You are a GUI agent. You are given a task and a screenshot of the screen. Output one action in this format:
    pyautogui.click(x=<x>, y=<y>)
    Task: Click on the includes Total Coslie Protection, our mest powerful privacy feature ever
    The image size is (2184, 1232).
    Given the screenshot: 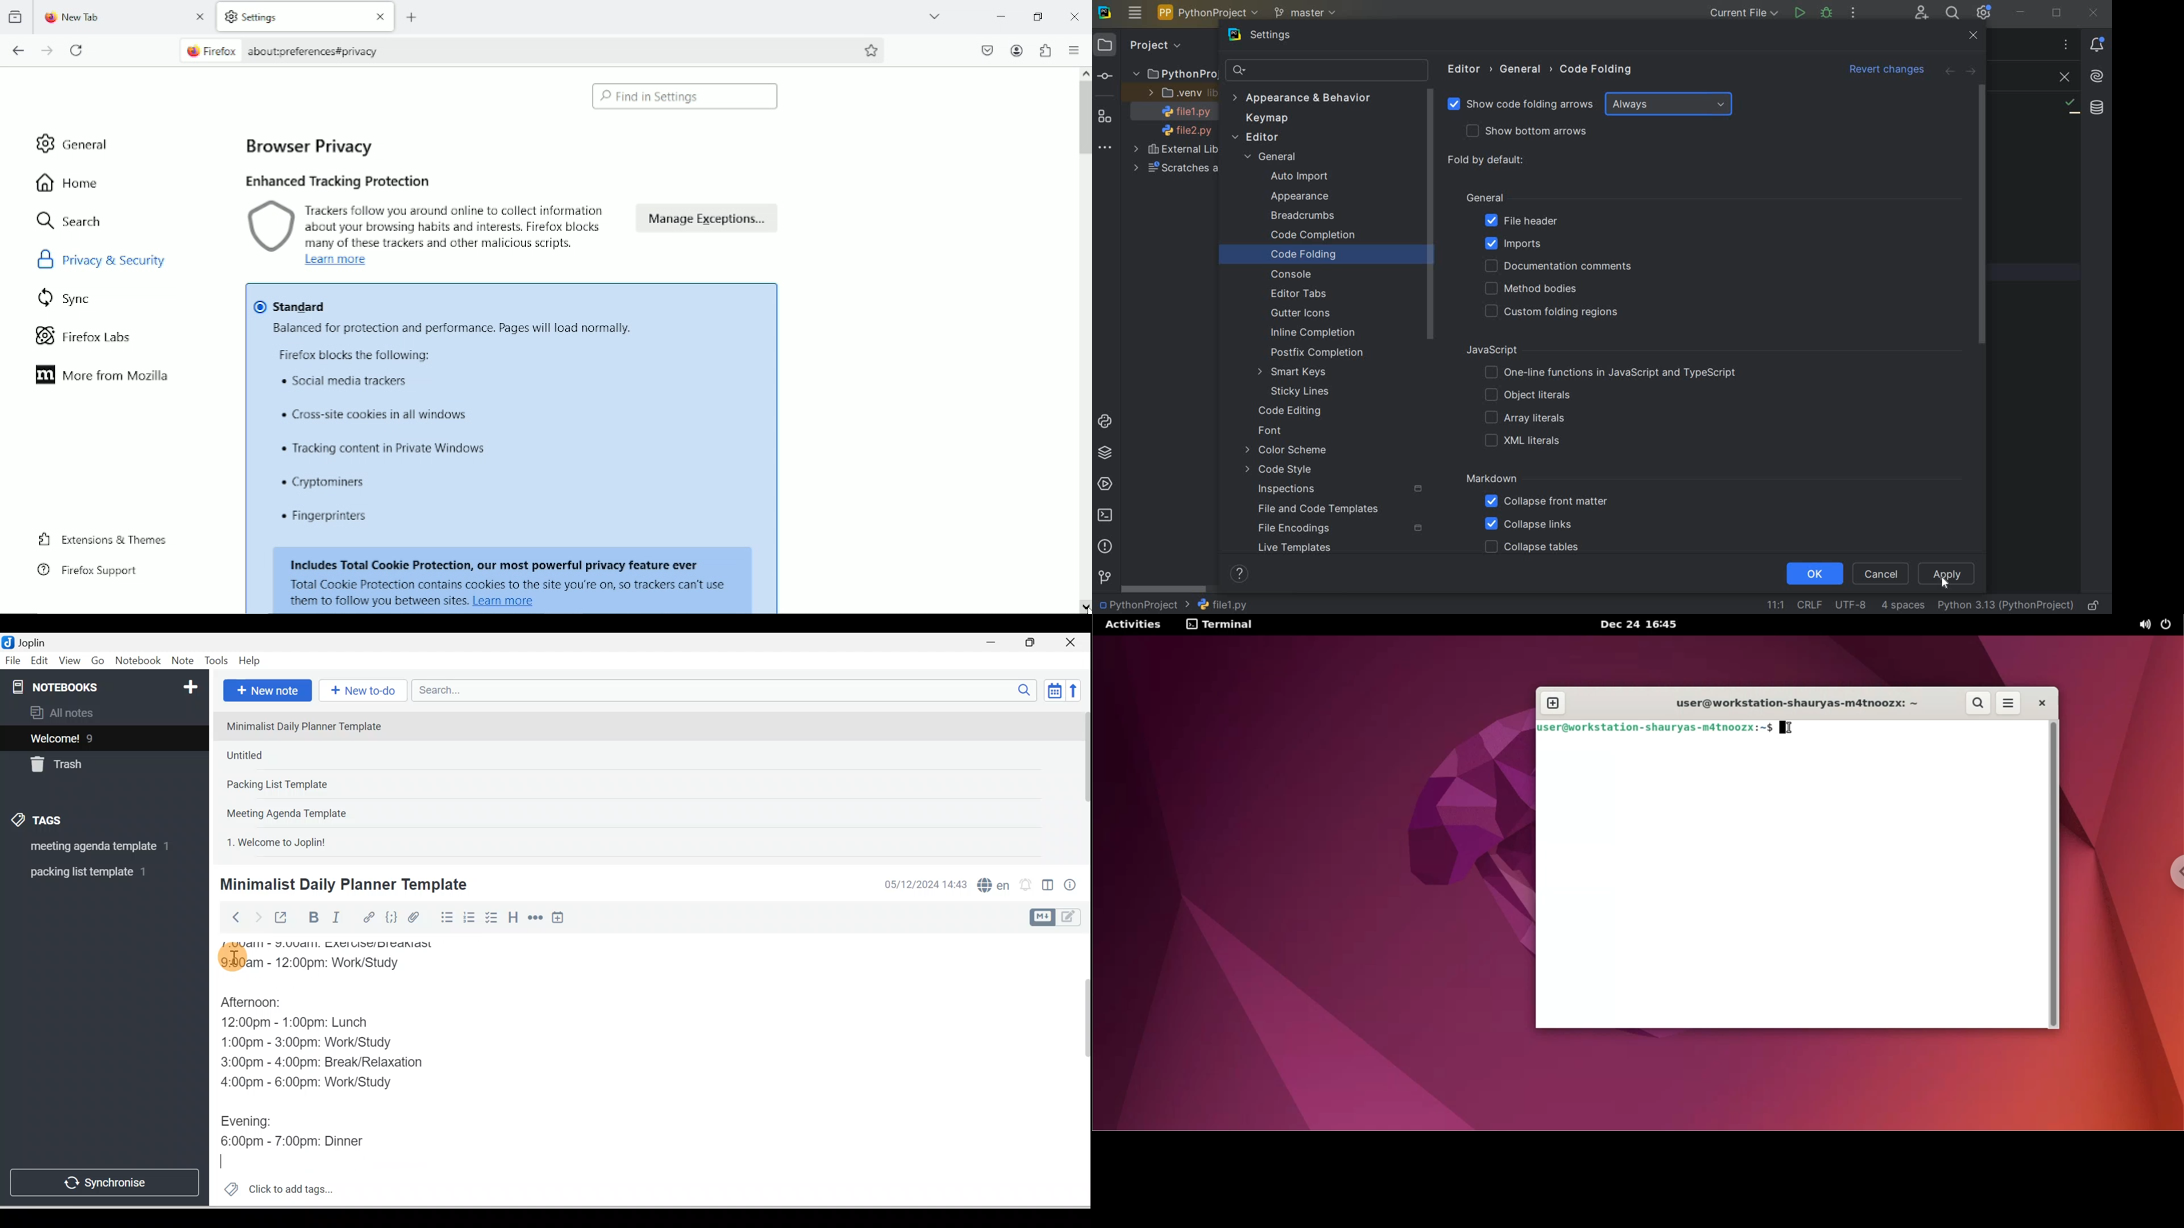 What is the action you would take?
    pyautogui.click(x=496, y=561)
    